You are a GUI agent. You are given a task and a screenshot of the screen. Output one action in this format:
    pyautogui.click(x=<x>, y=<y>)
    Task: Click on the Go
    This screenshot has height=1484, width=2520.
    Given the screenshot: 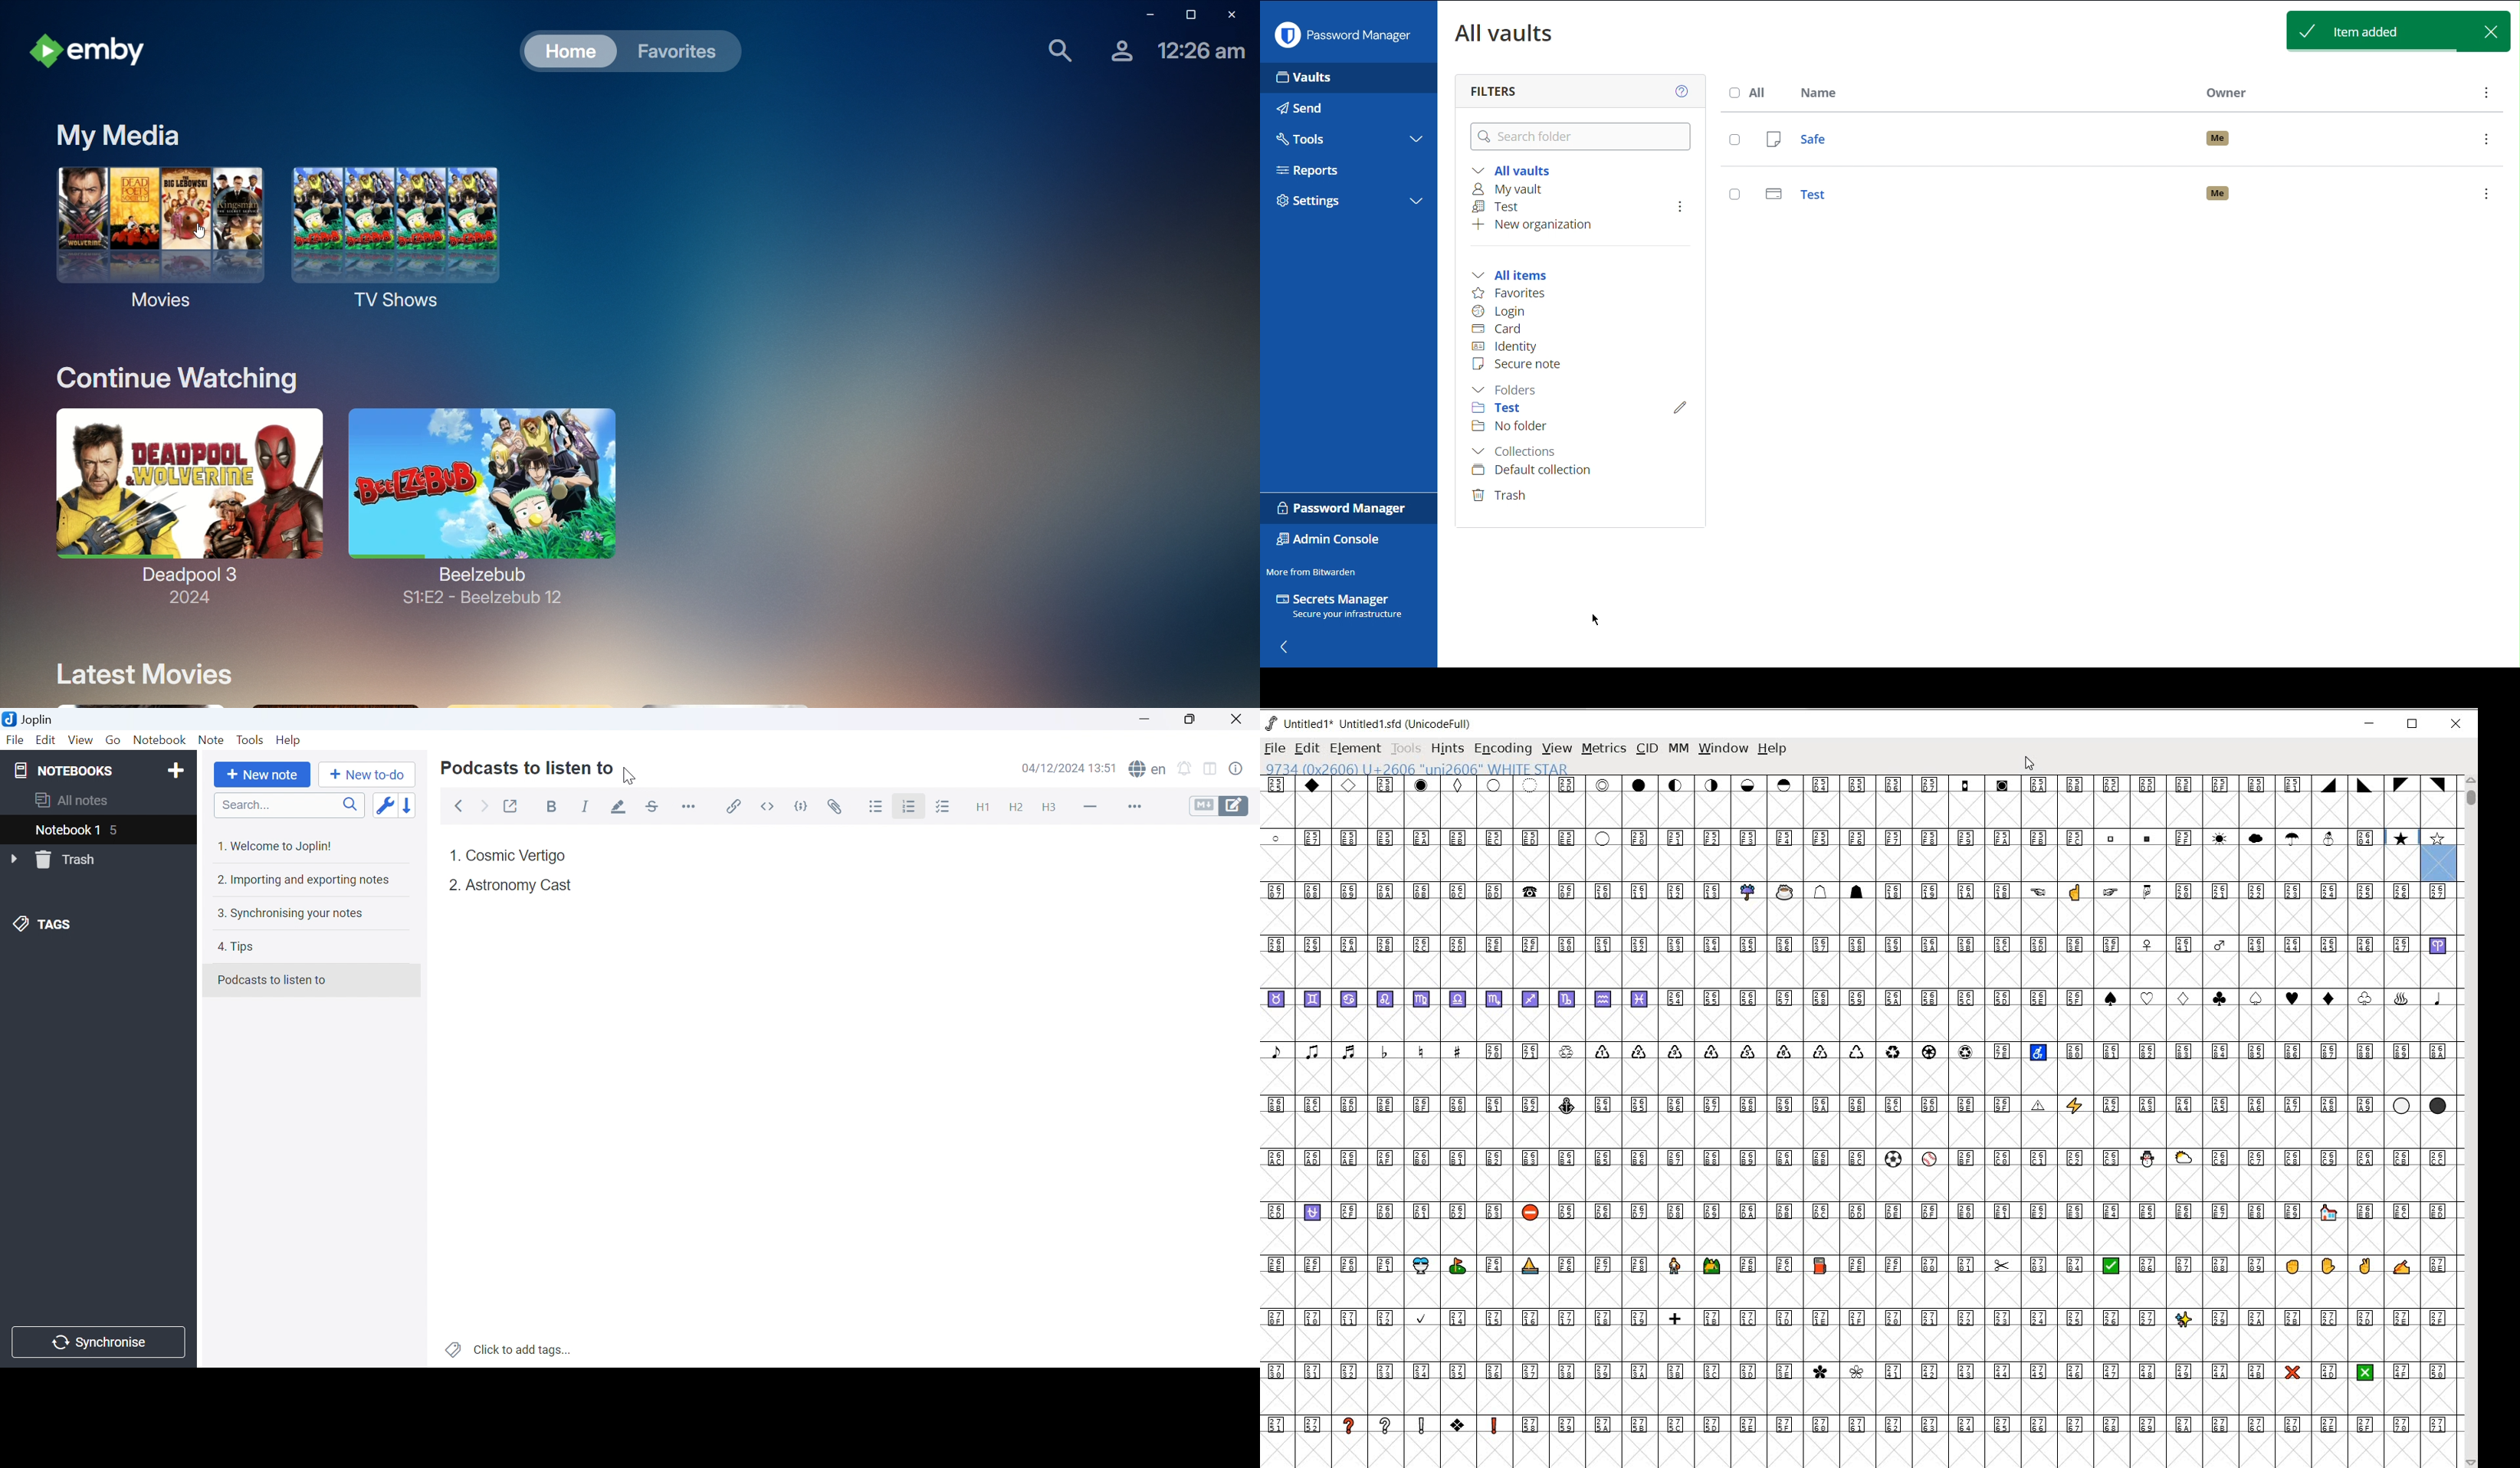 What is the action you would take?
    pyautogui.click(x=113, y=739)
    